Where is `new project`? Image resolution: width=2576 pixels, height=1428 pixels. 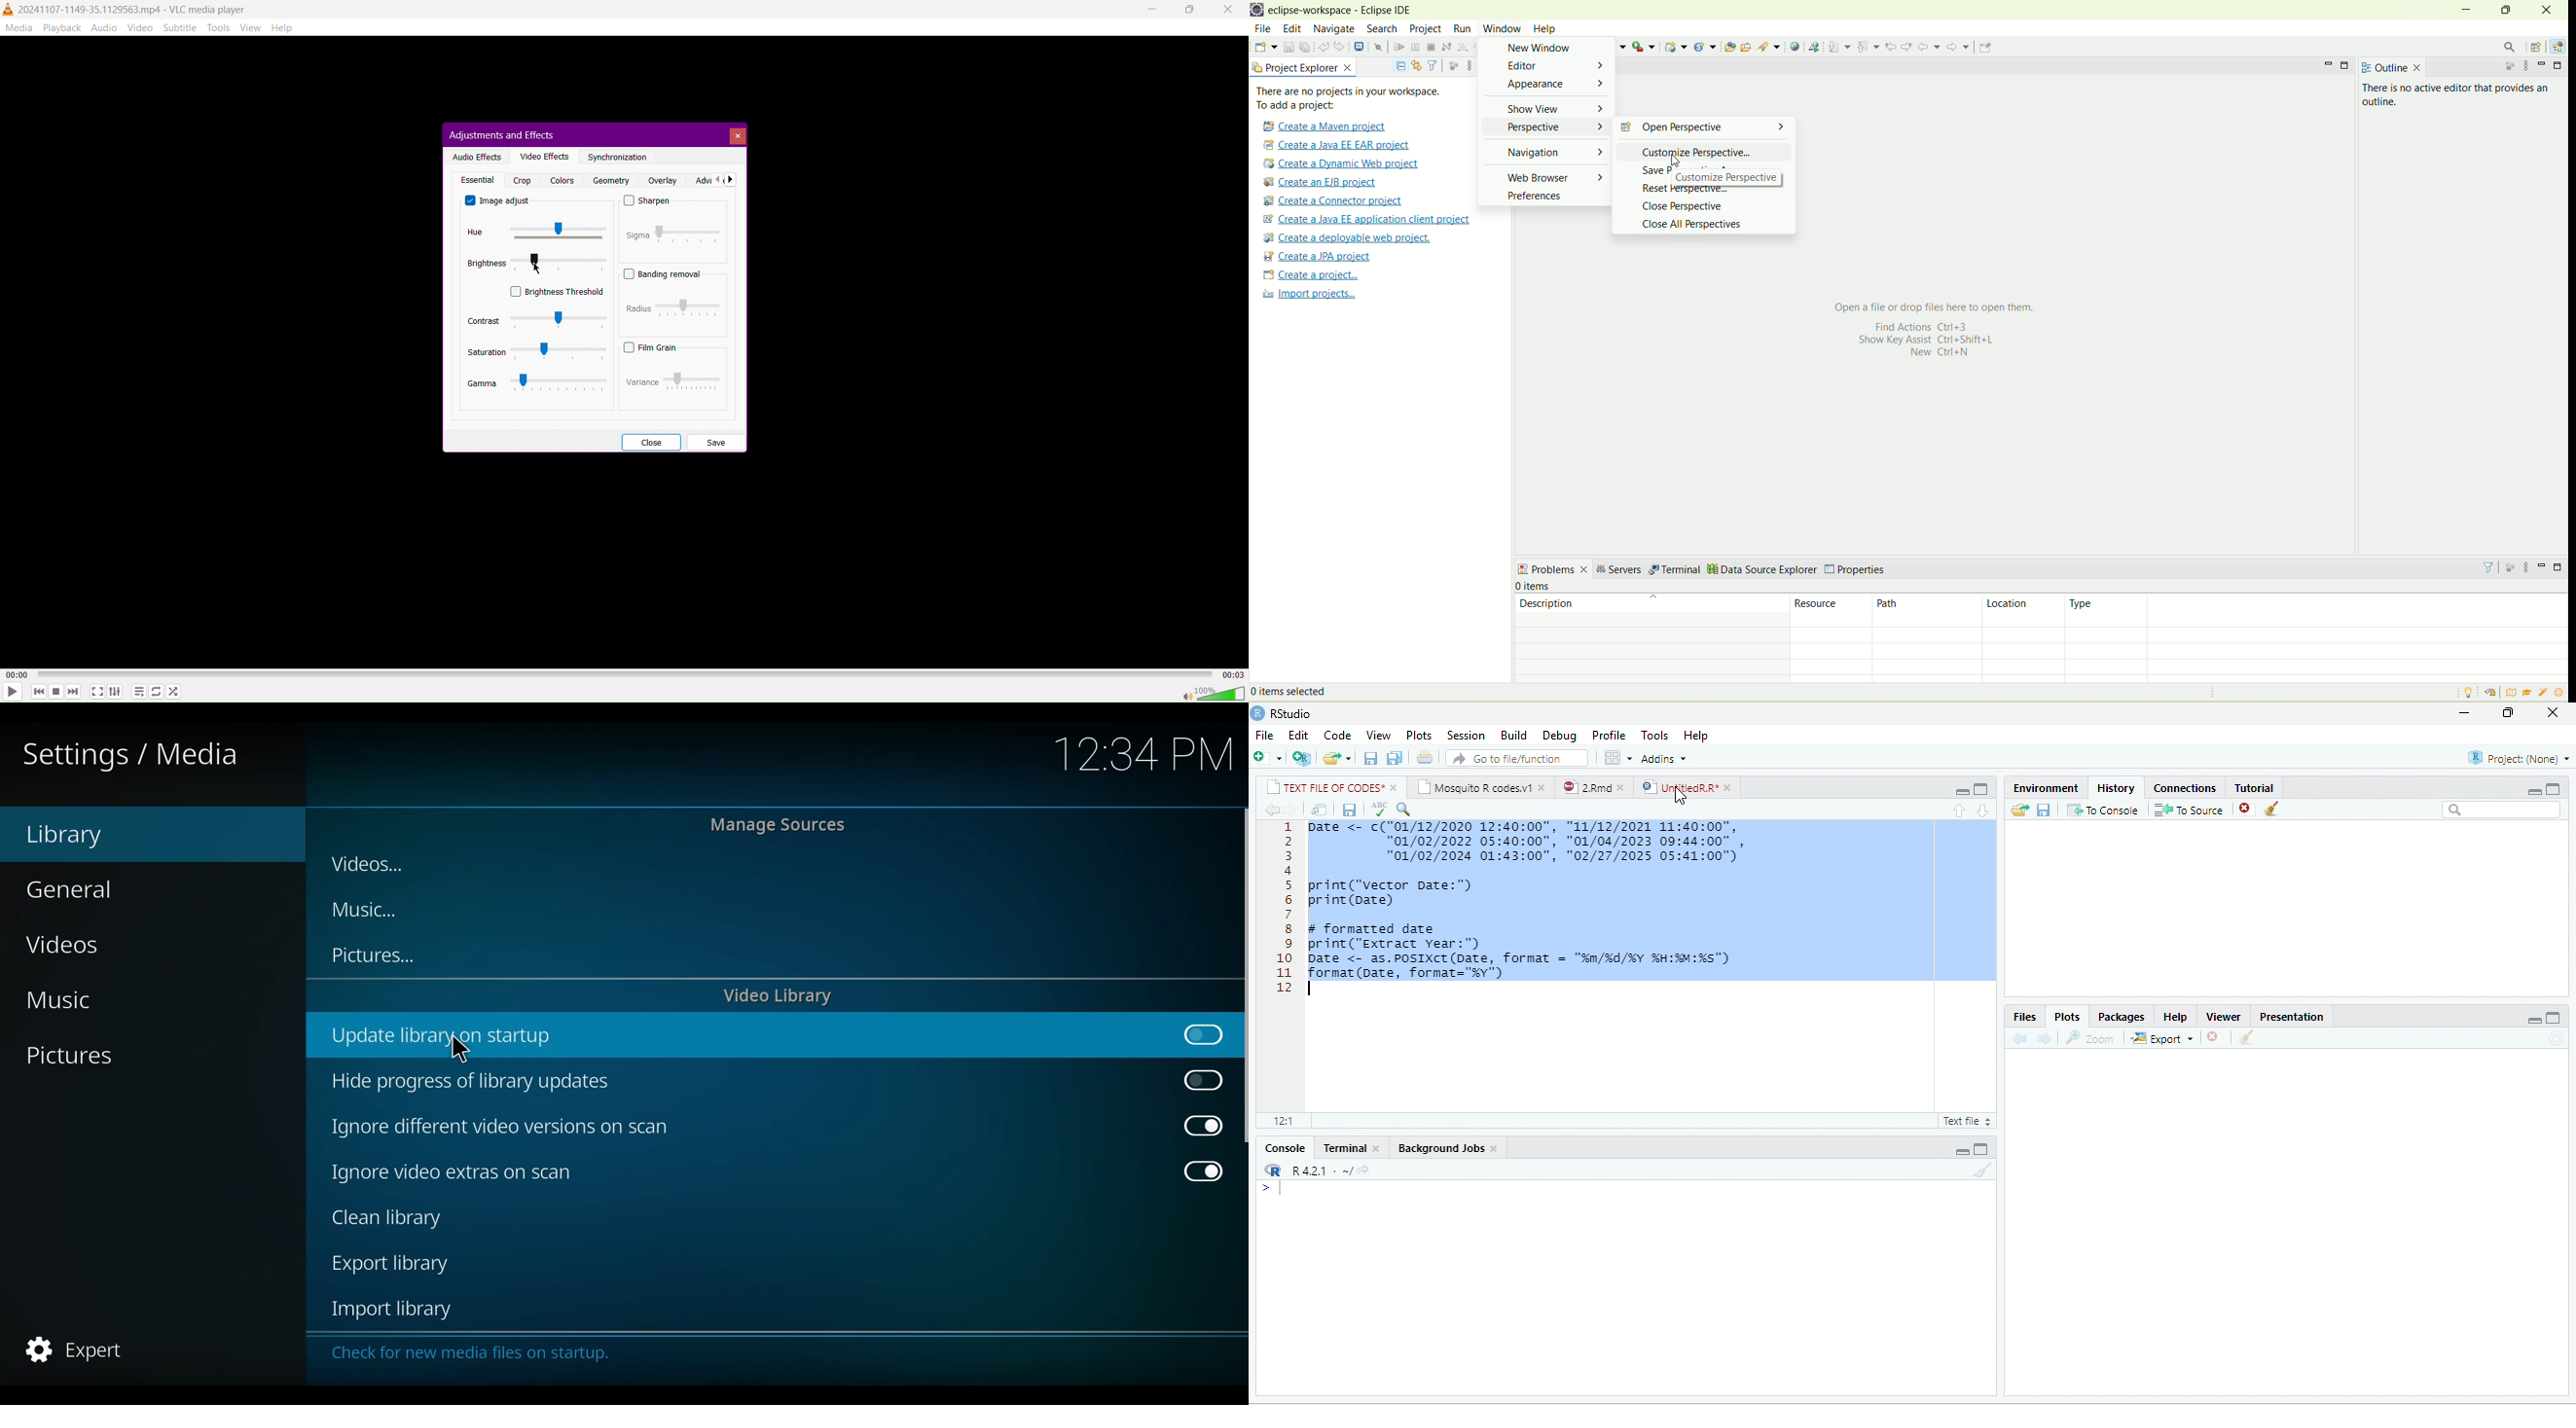
new project is located at coordinates (1302, 758).